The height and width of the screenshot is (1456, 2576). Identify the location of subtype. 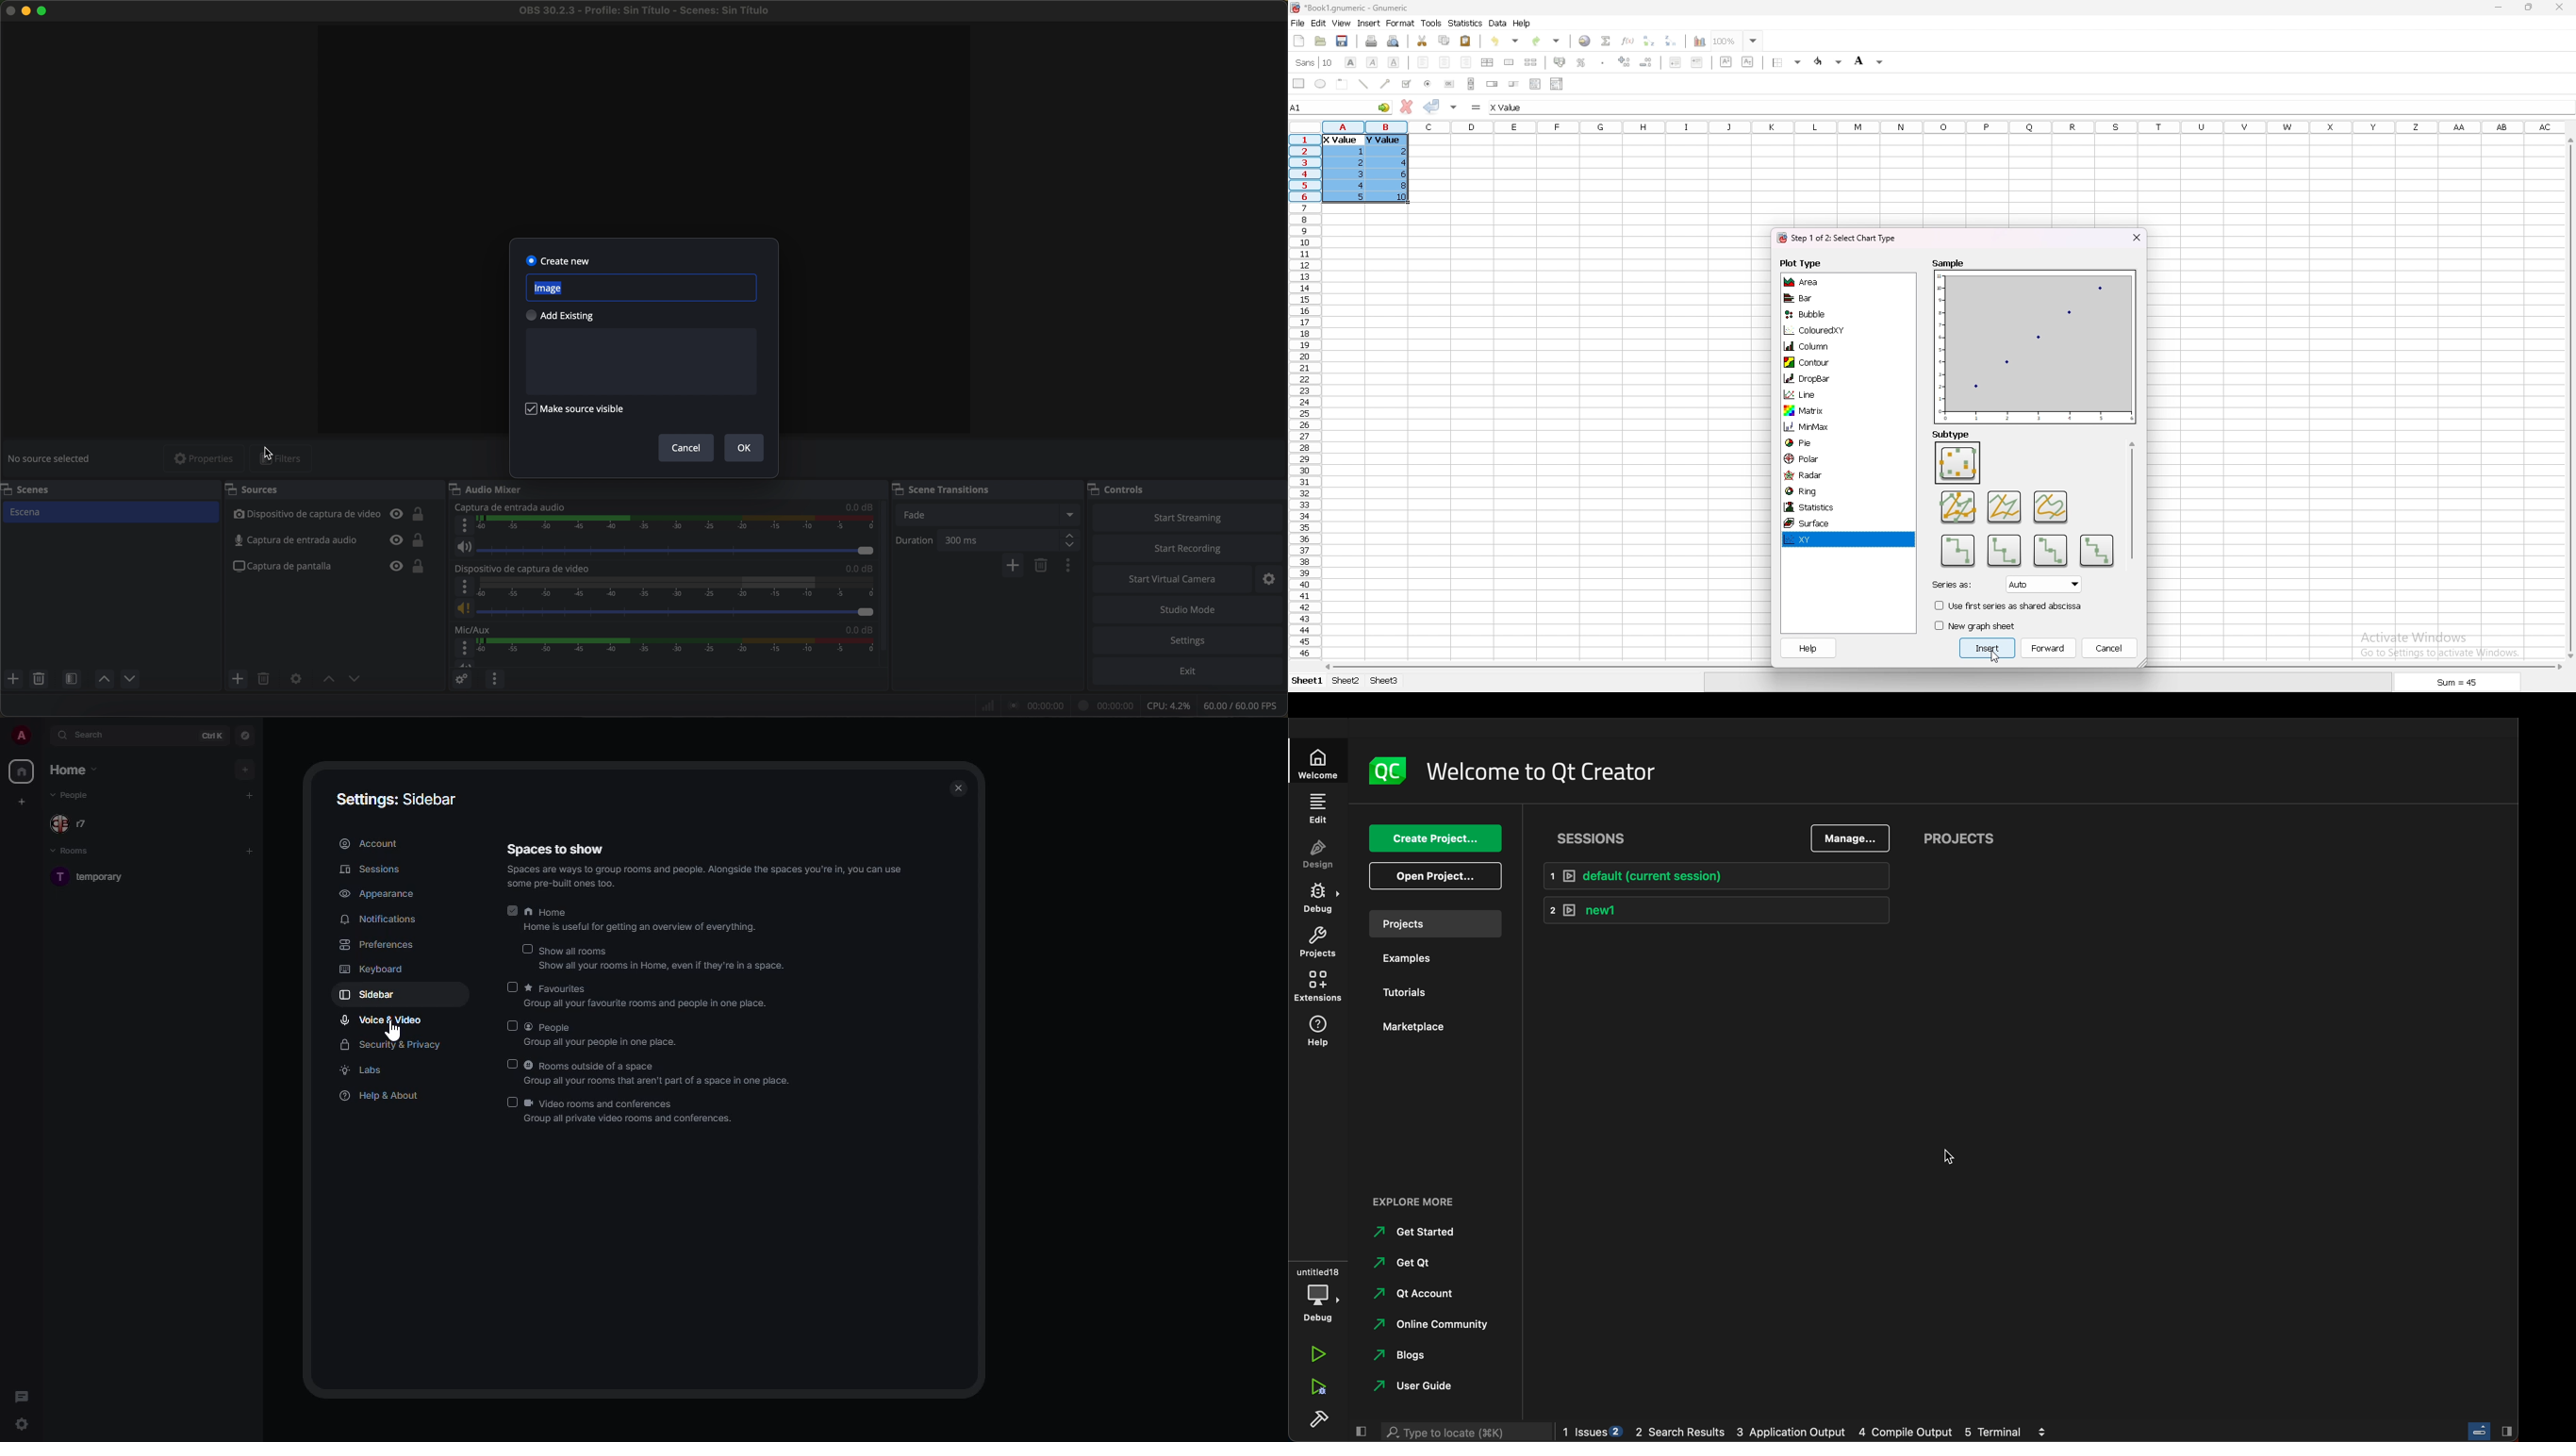
(1952, 434).